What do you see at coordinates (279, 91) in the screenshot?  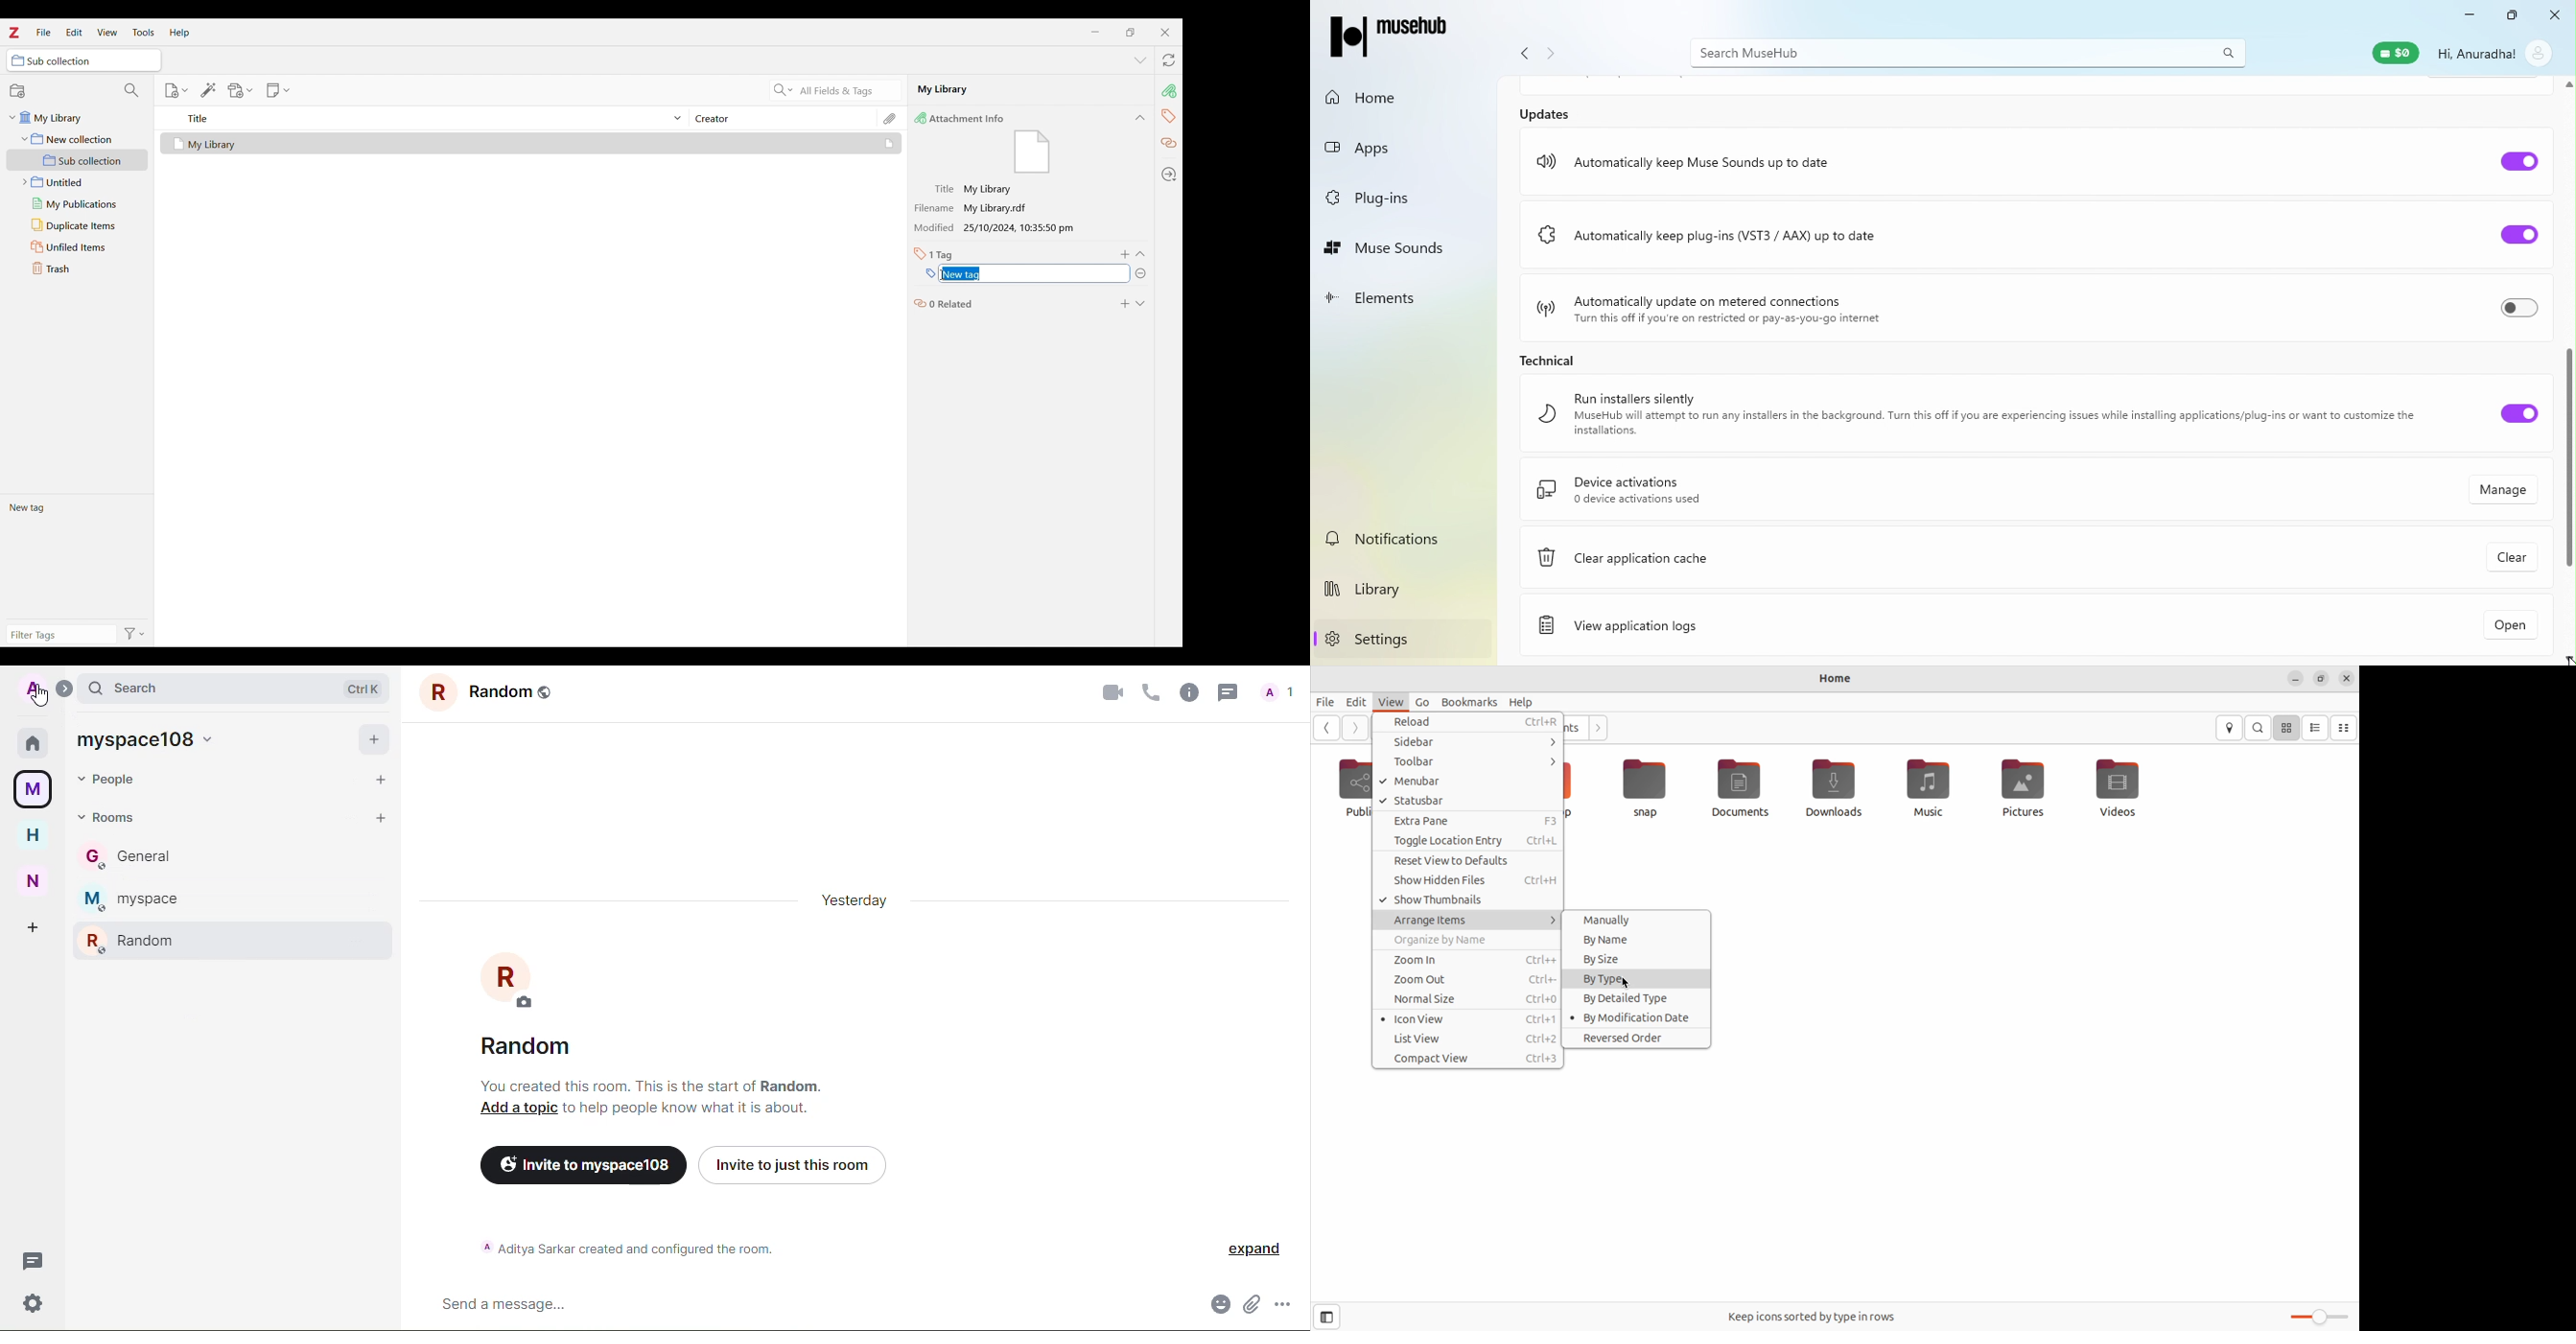 I see `New note options` at bounding box center [279, 91].